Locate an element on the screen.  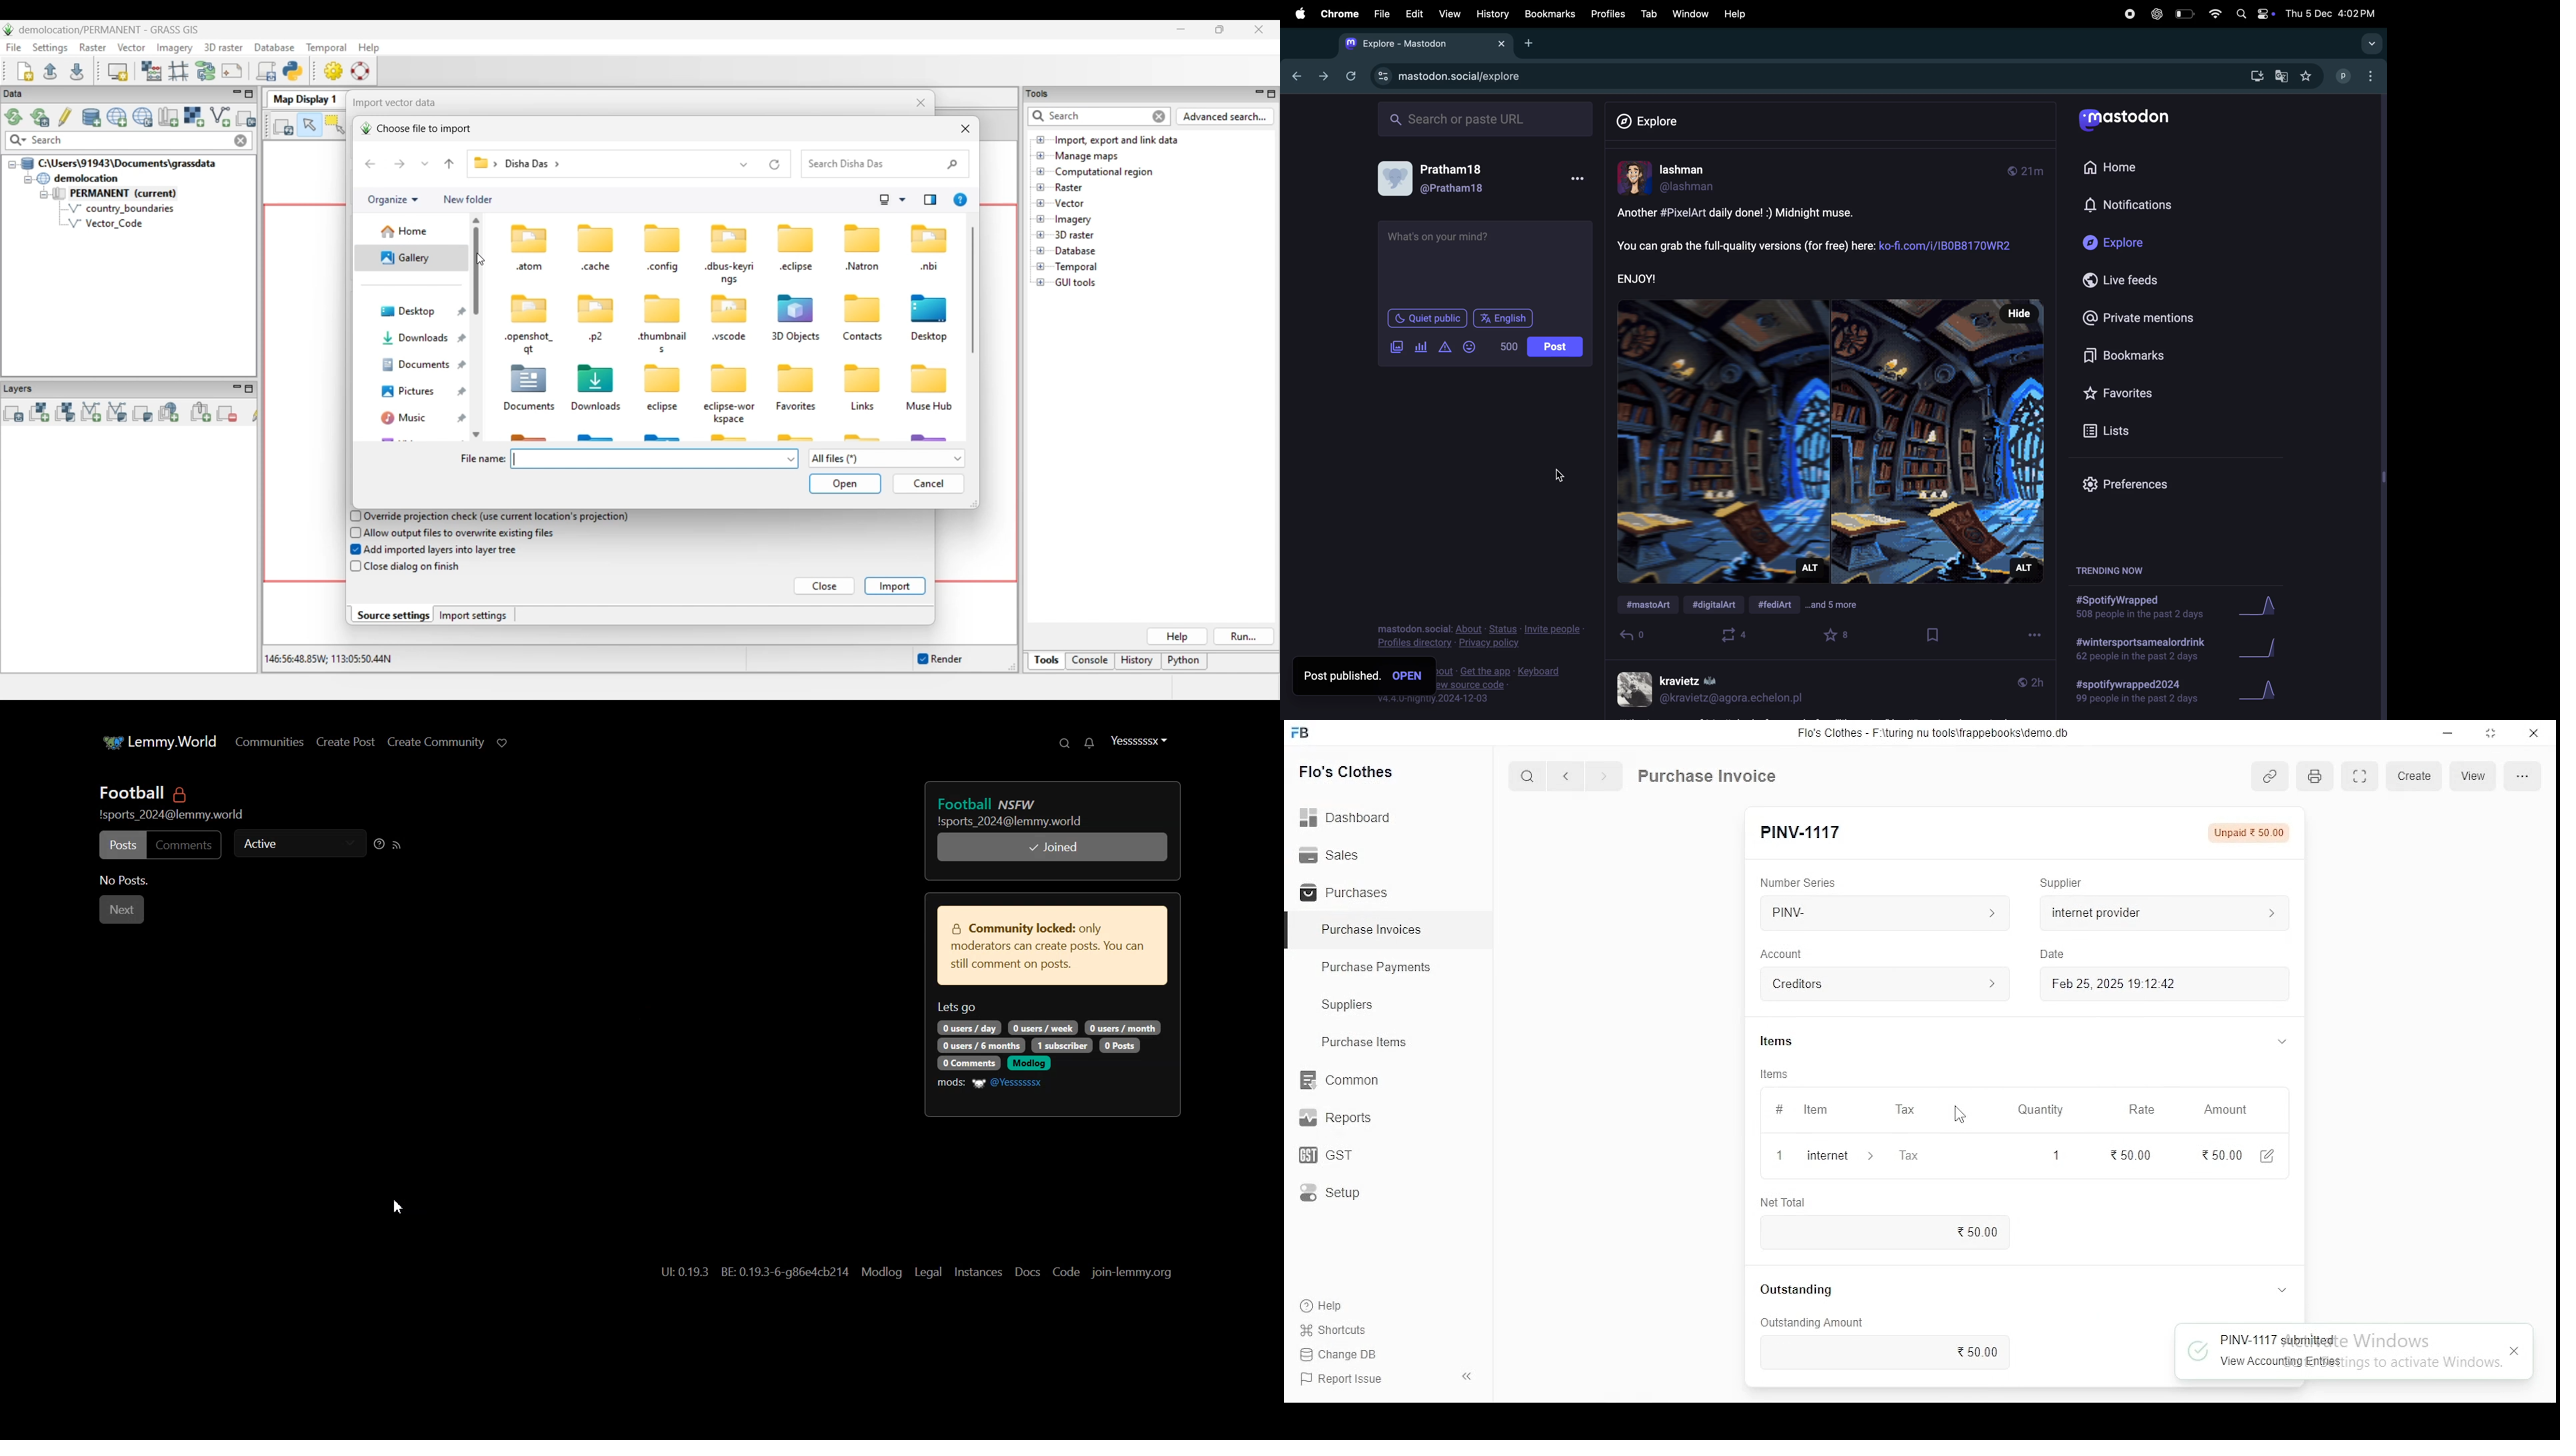
purchase information is located at coordinates (1708, 777).